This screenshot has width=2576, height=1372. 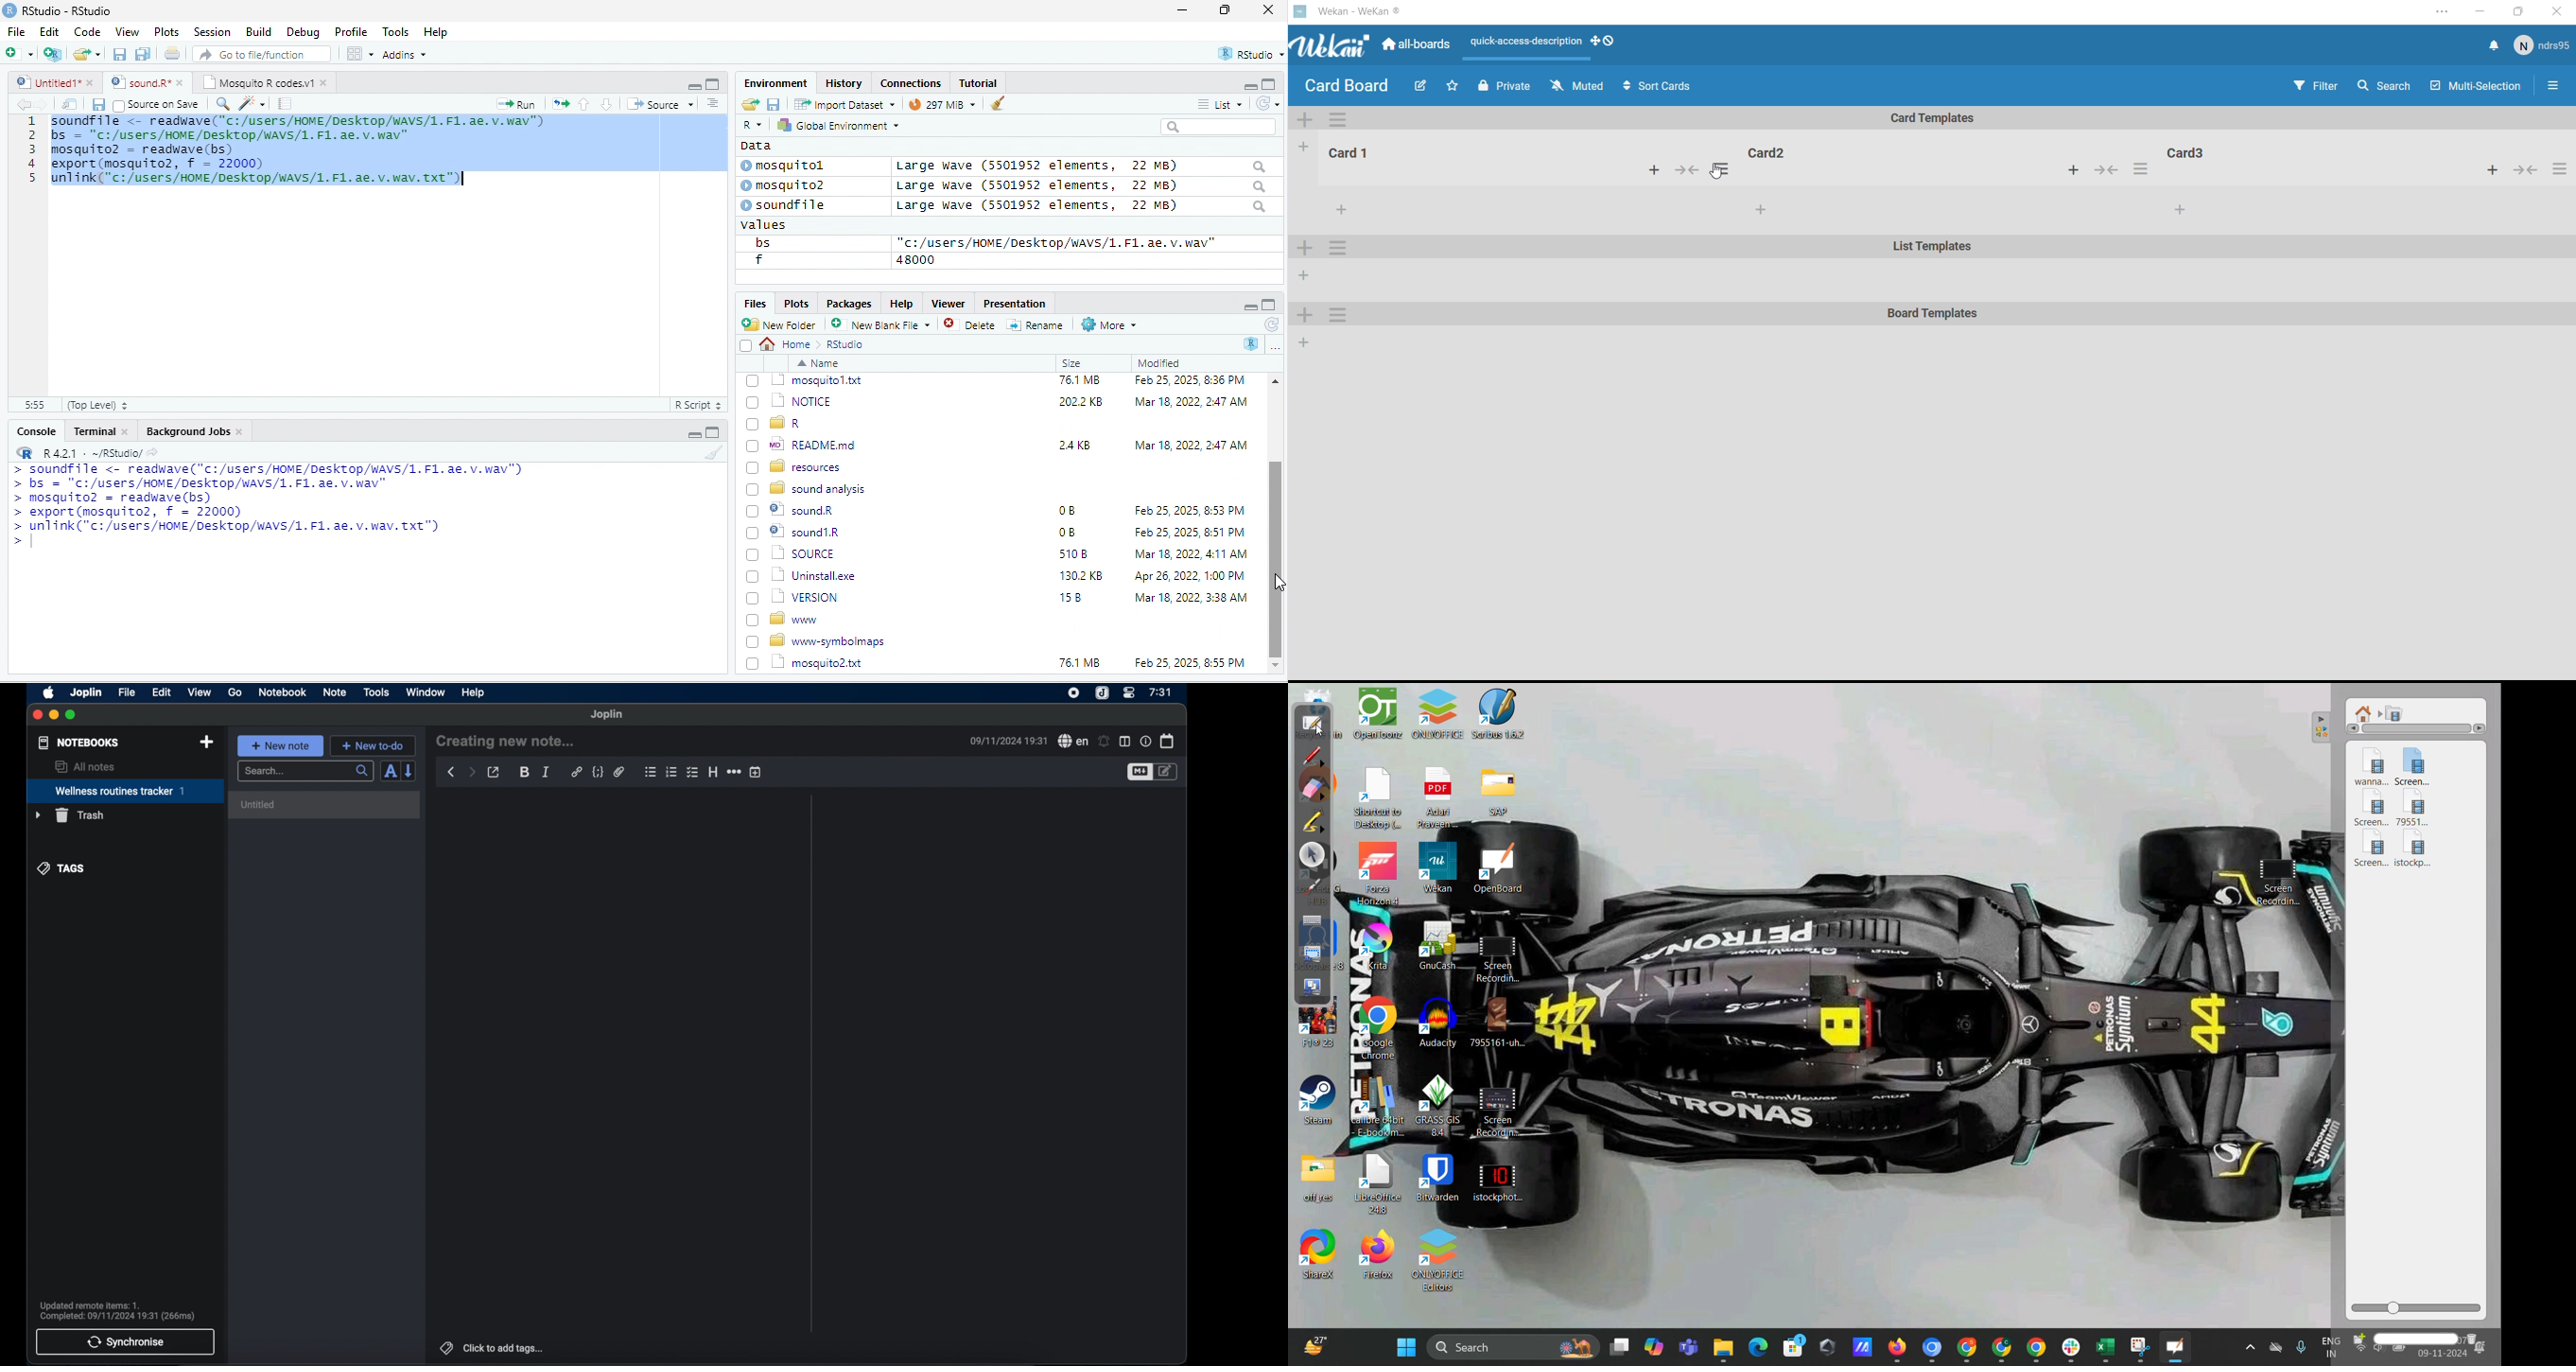 What do you see at coordinates (1316, 754) in the screenshot?
I see `annotate document` at bounding box center [1316, 754].